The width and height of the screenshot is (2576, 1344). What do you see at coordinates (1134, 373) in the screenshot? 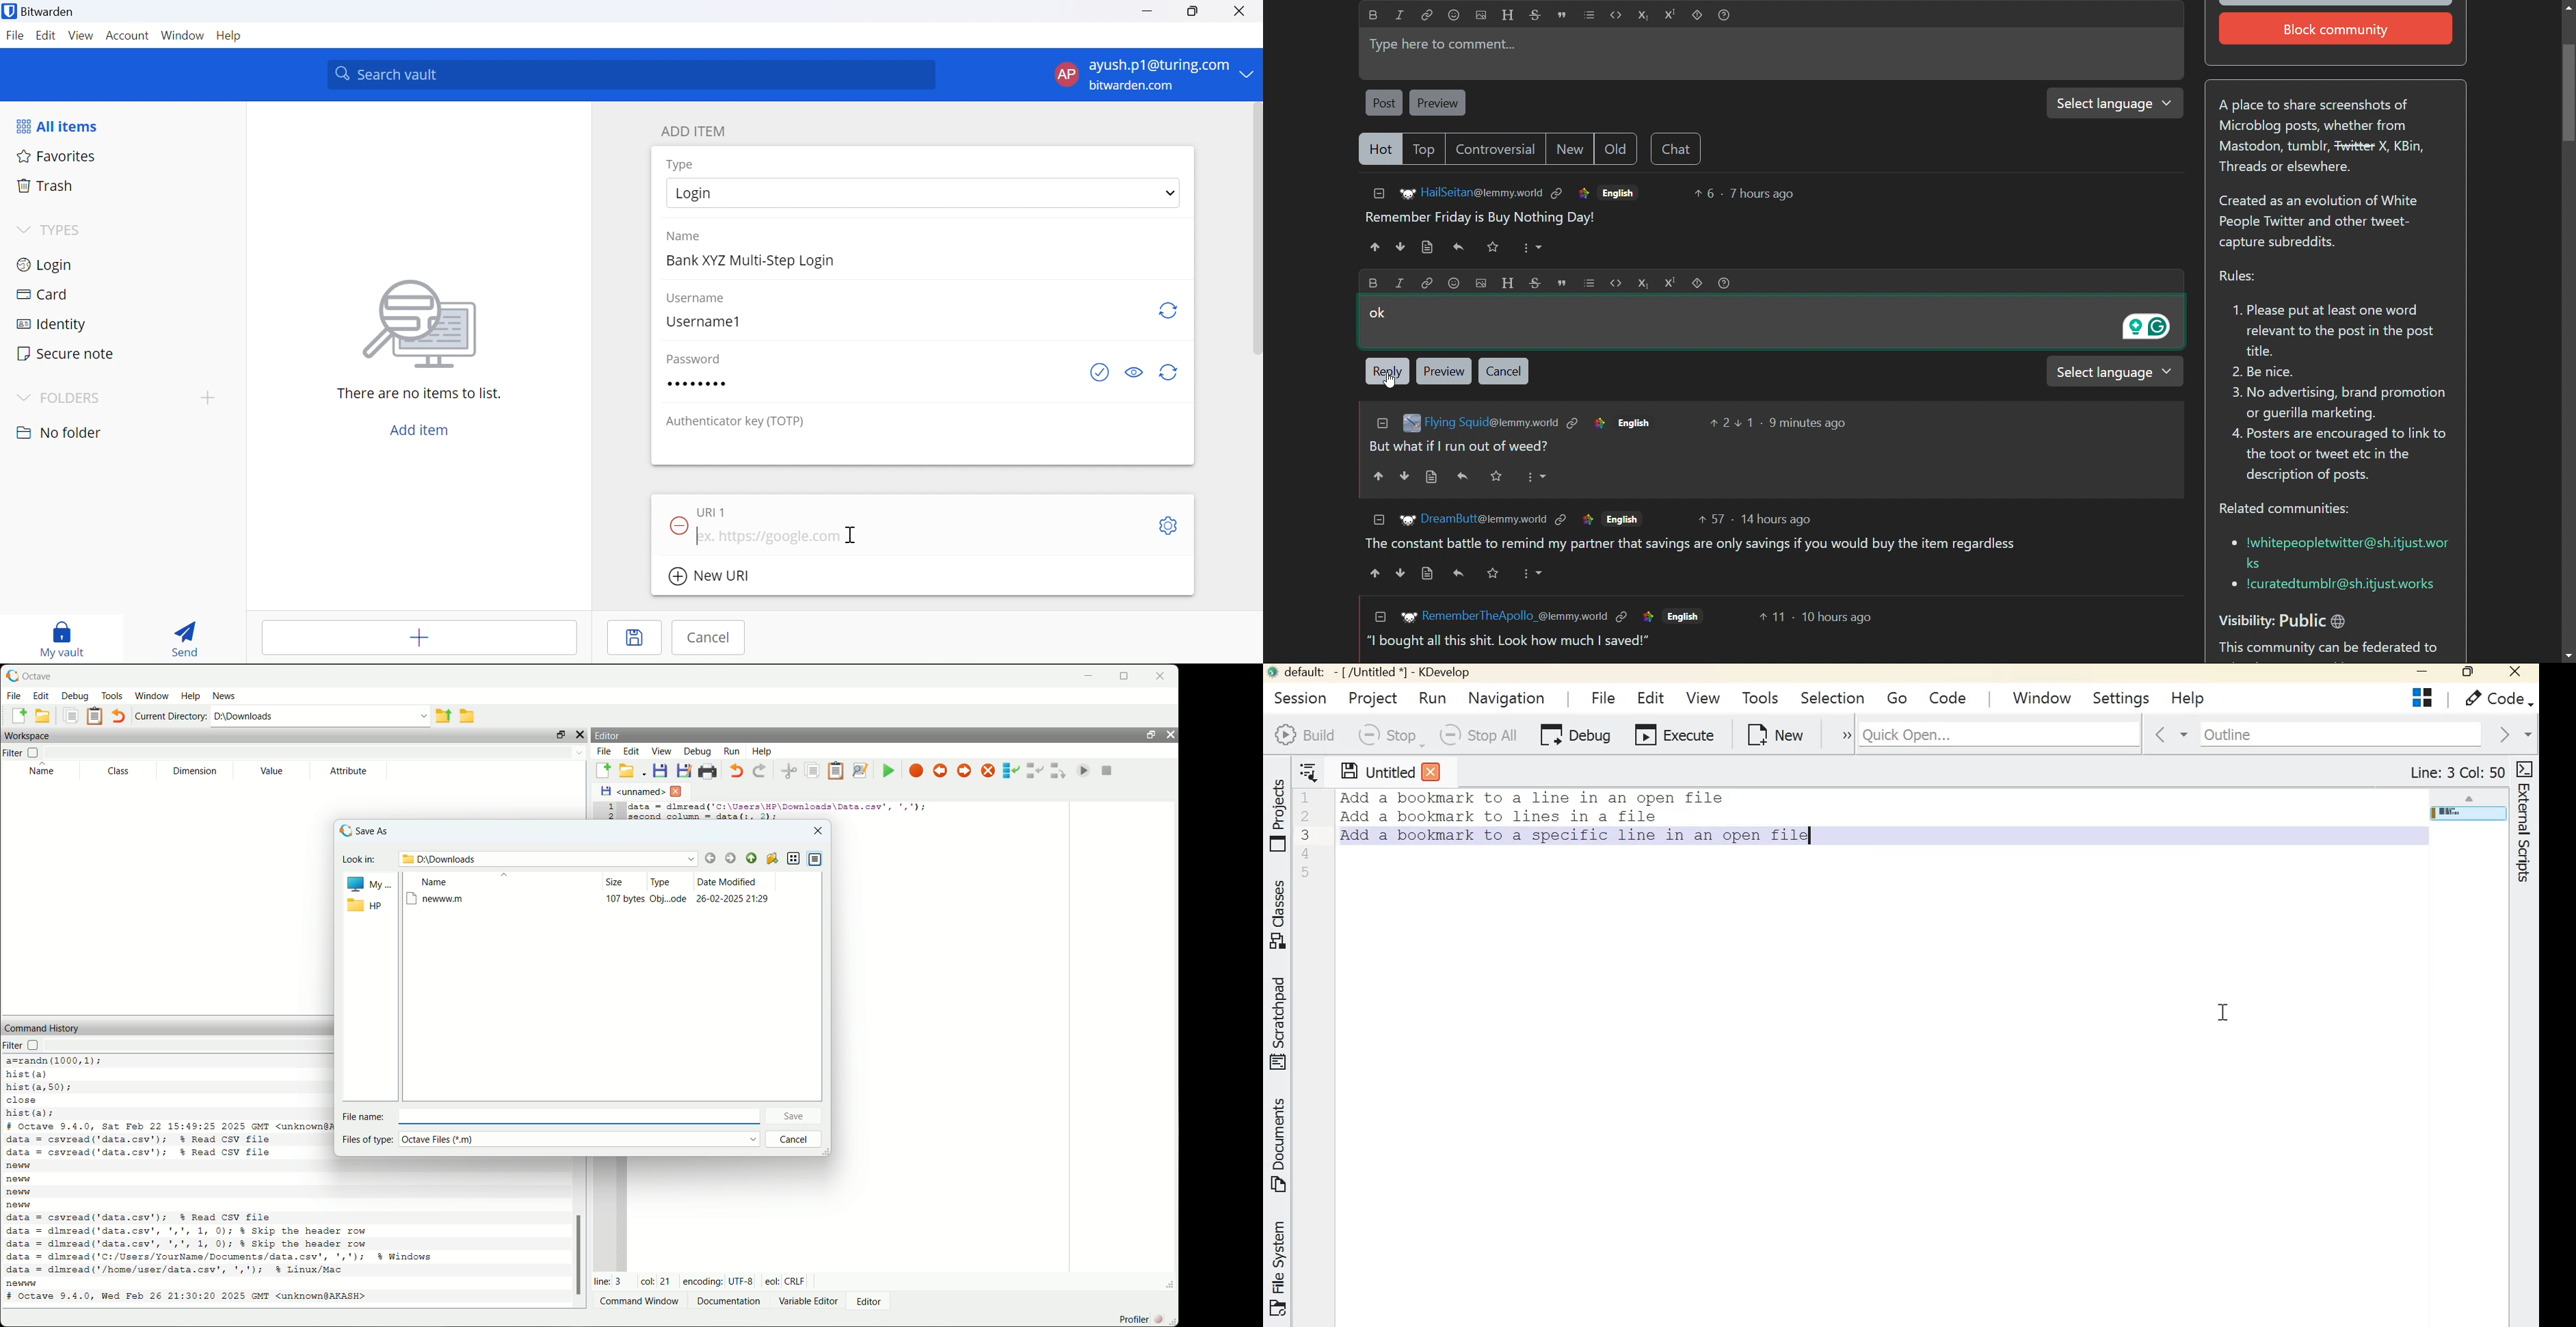
I see `Toggle visibility` at bounding box center [1134, 373].